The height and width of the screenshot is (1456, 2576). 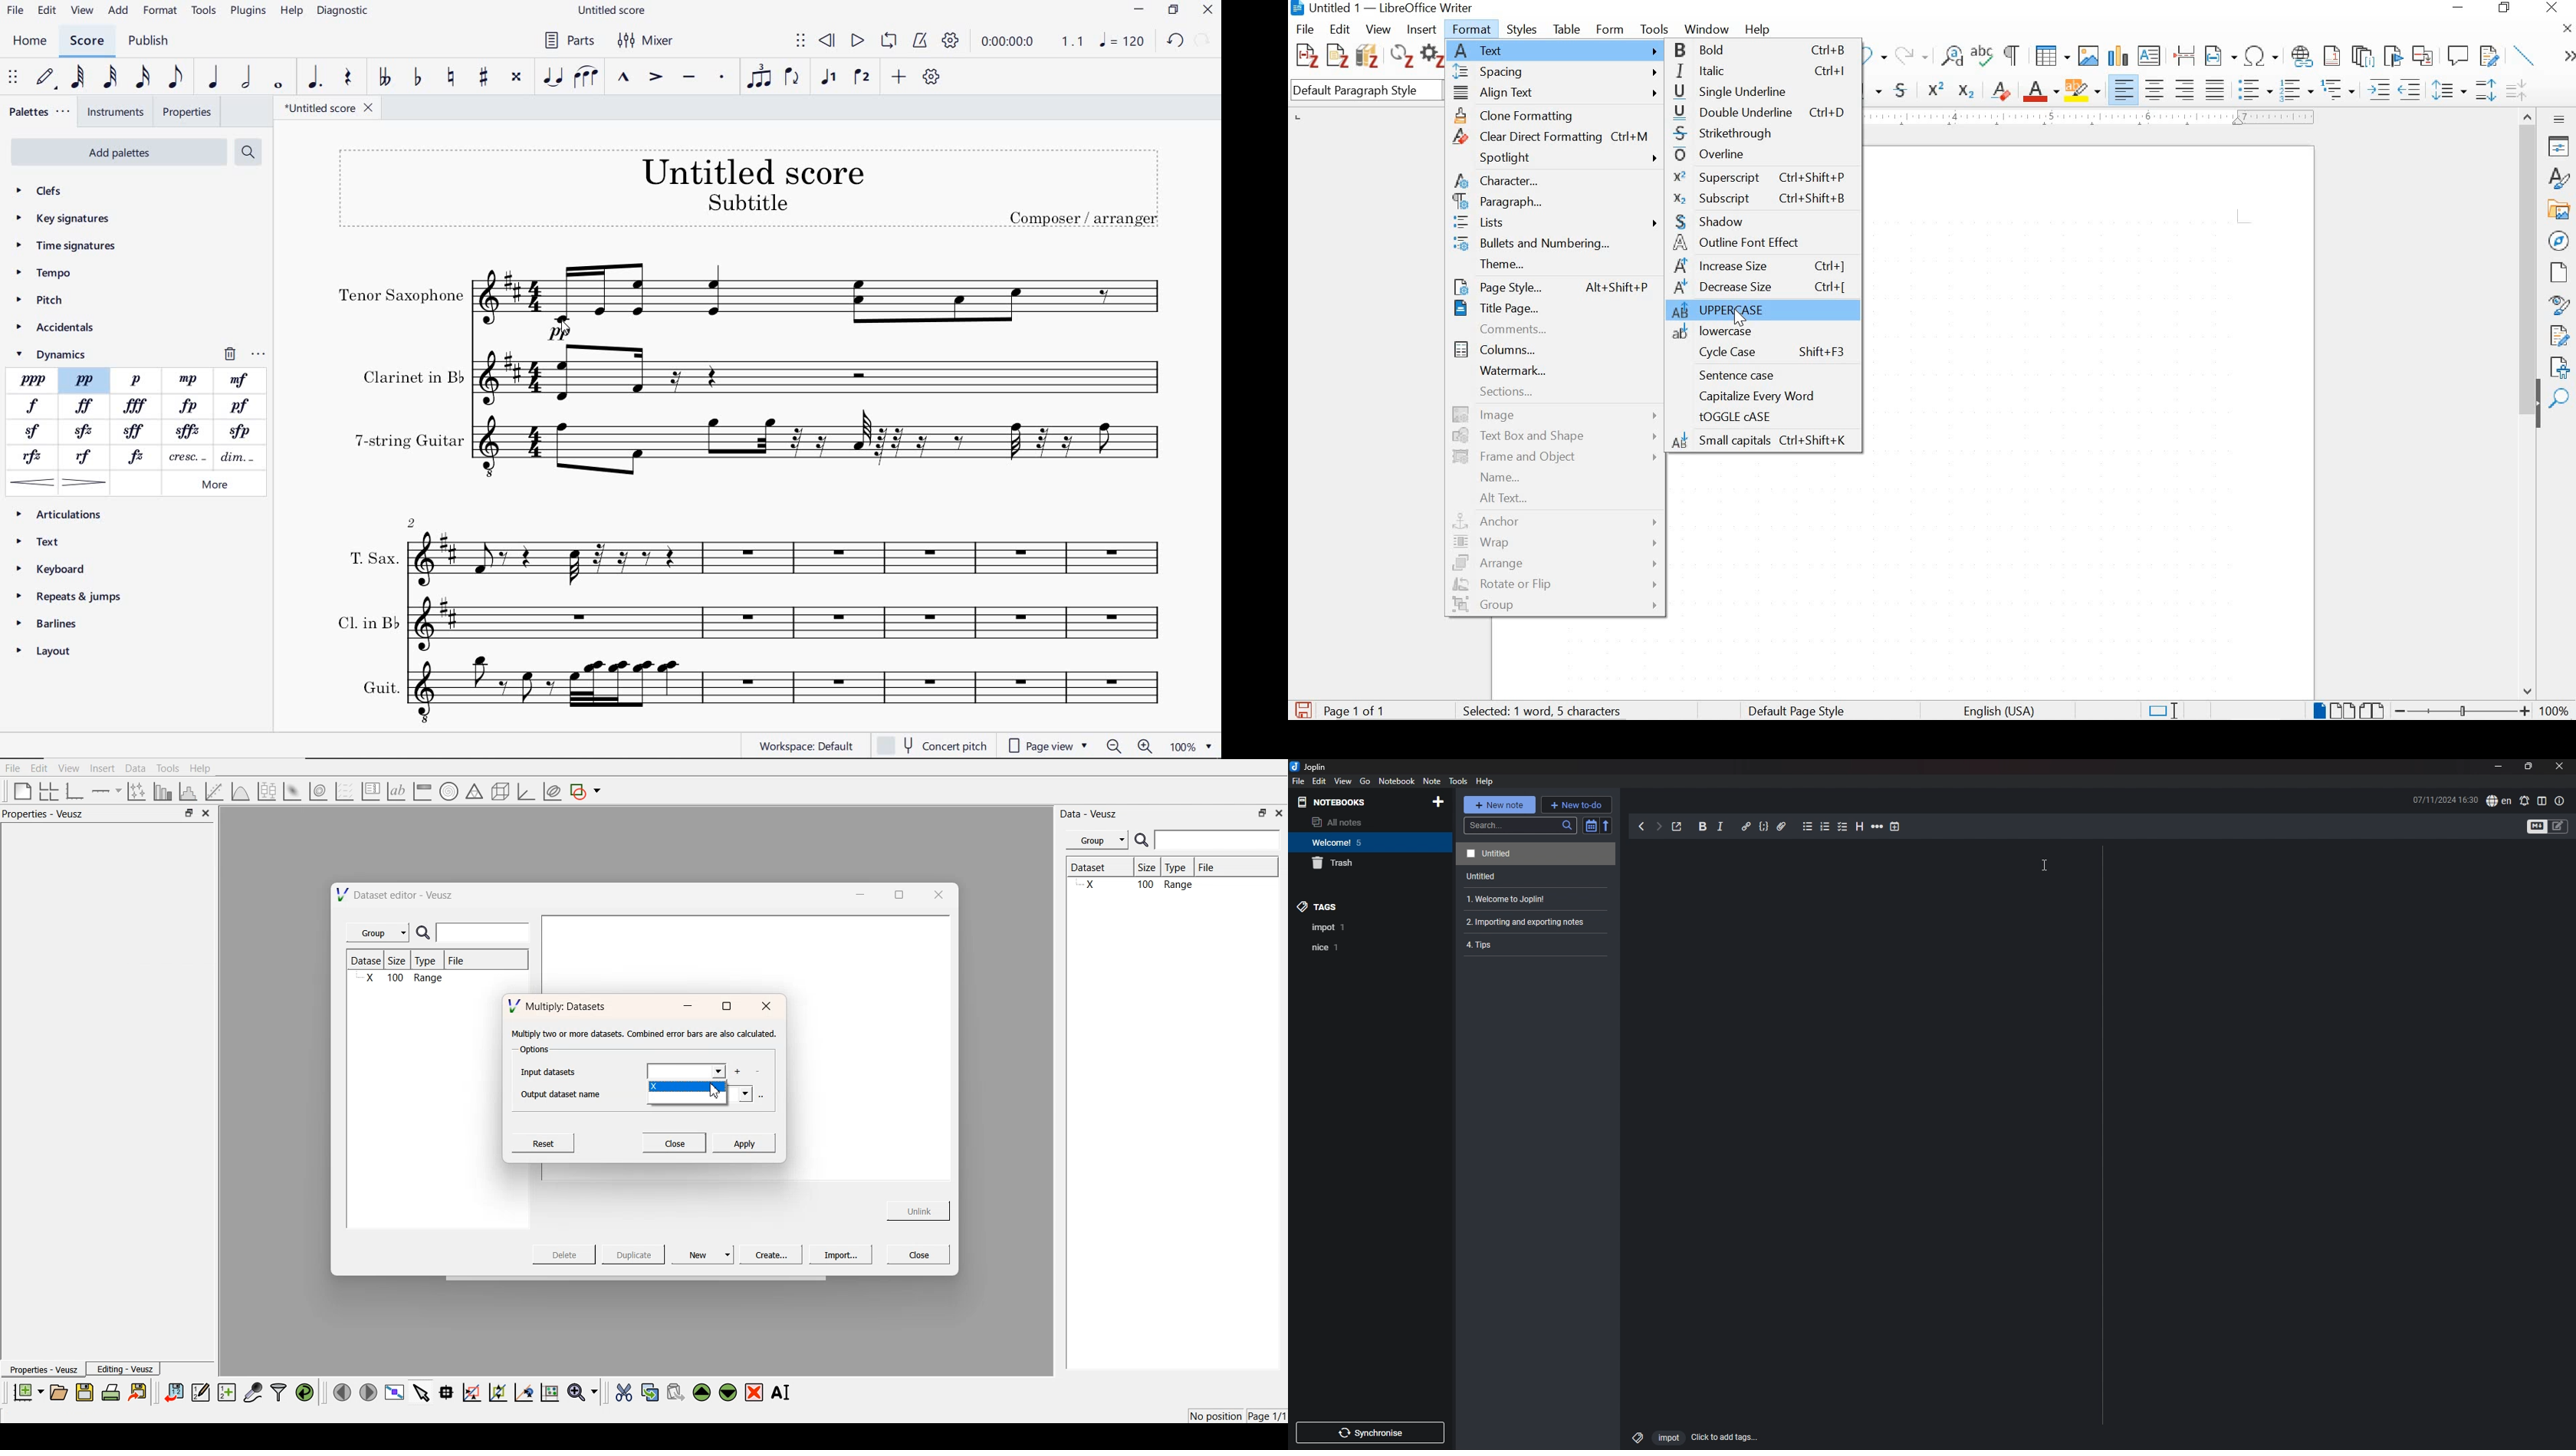 What do you see at coordinates (1766, 134) in the screenshot?
I see `strikethrough` at bounding box center [1766, 134].